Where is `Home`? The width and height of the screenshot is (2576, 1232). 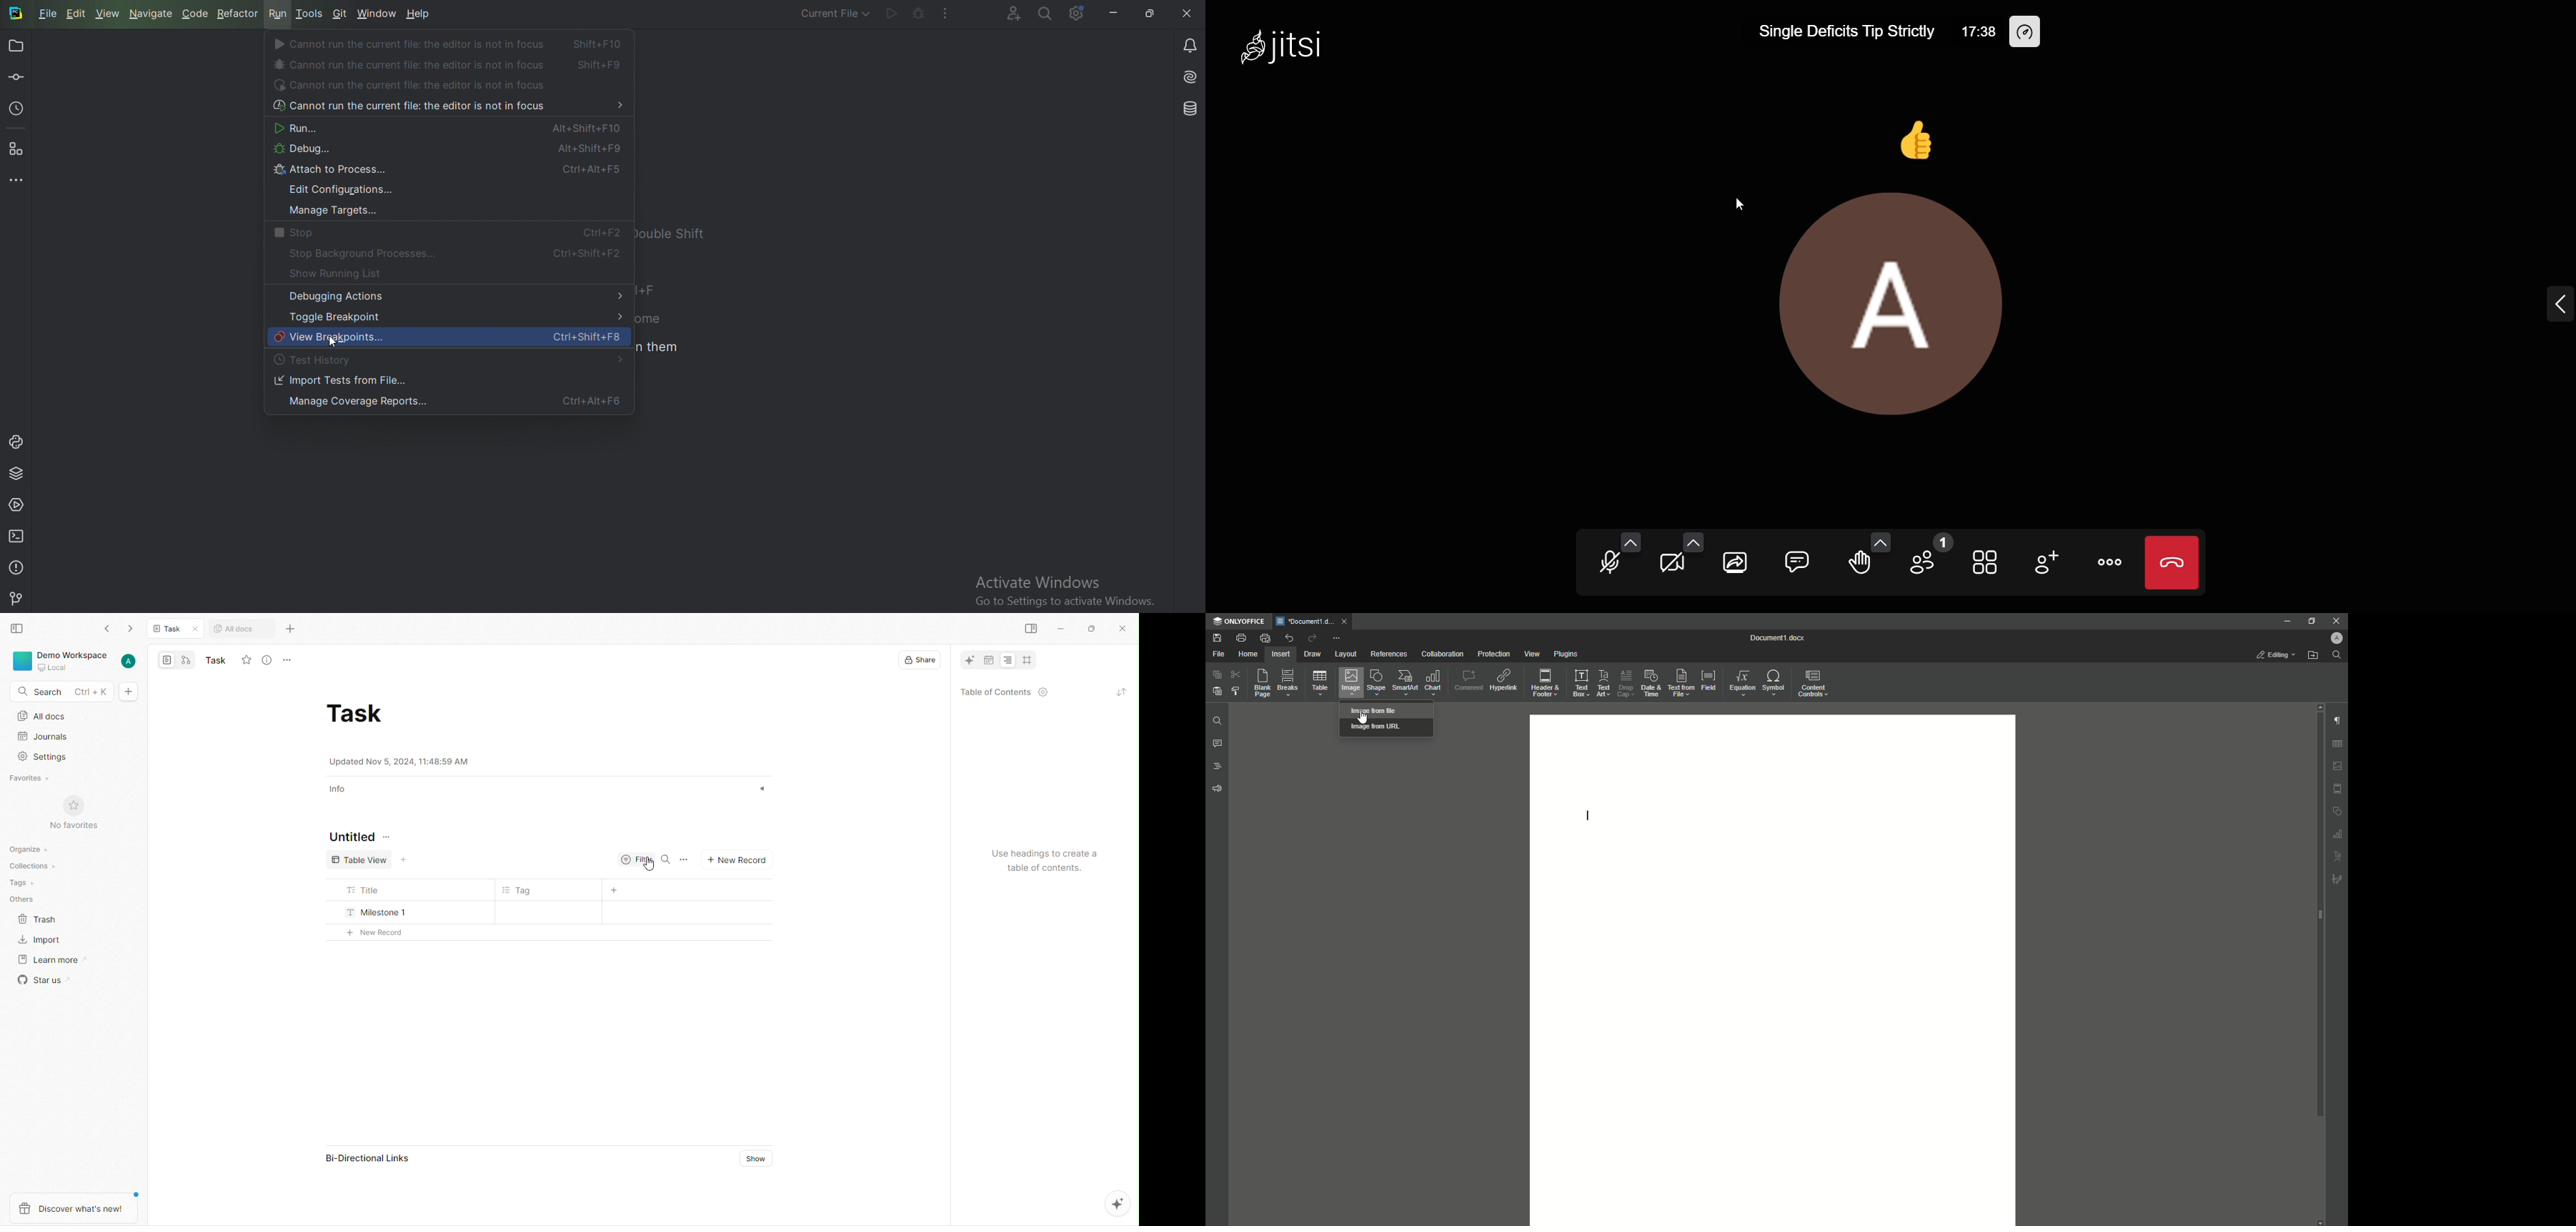
Home is located at coordinates (1249, 655).